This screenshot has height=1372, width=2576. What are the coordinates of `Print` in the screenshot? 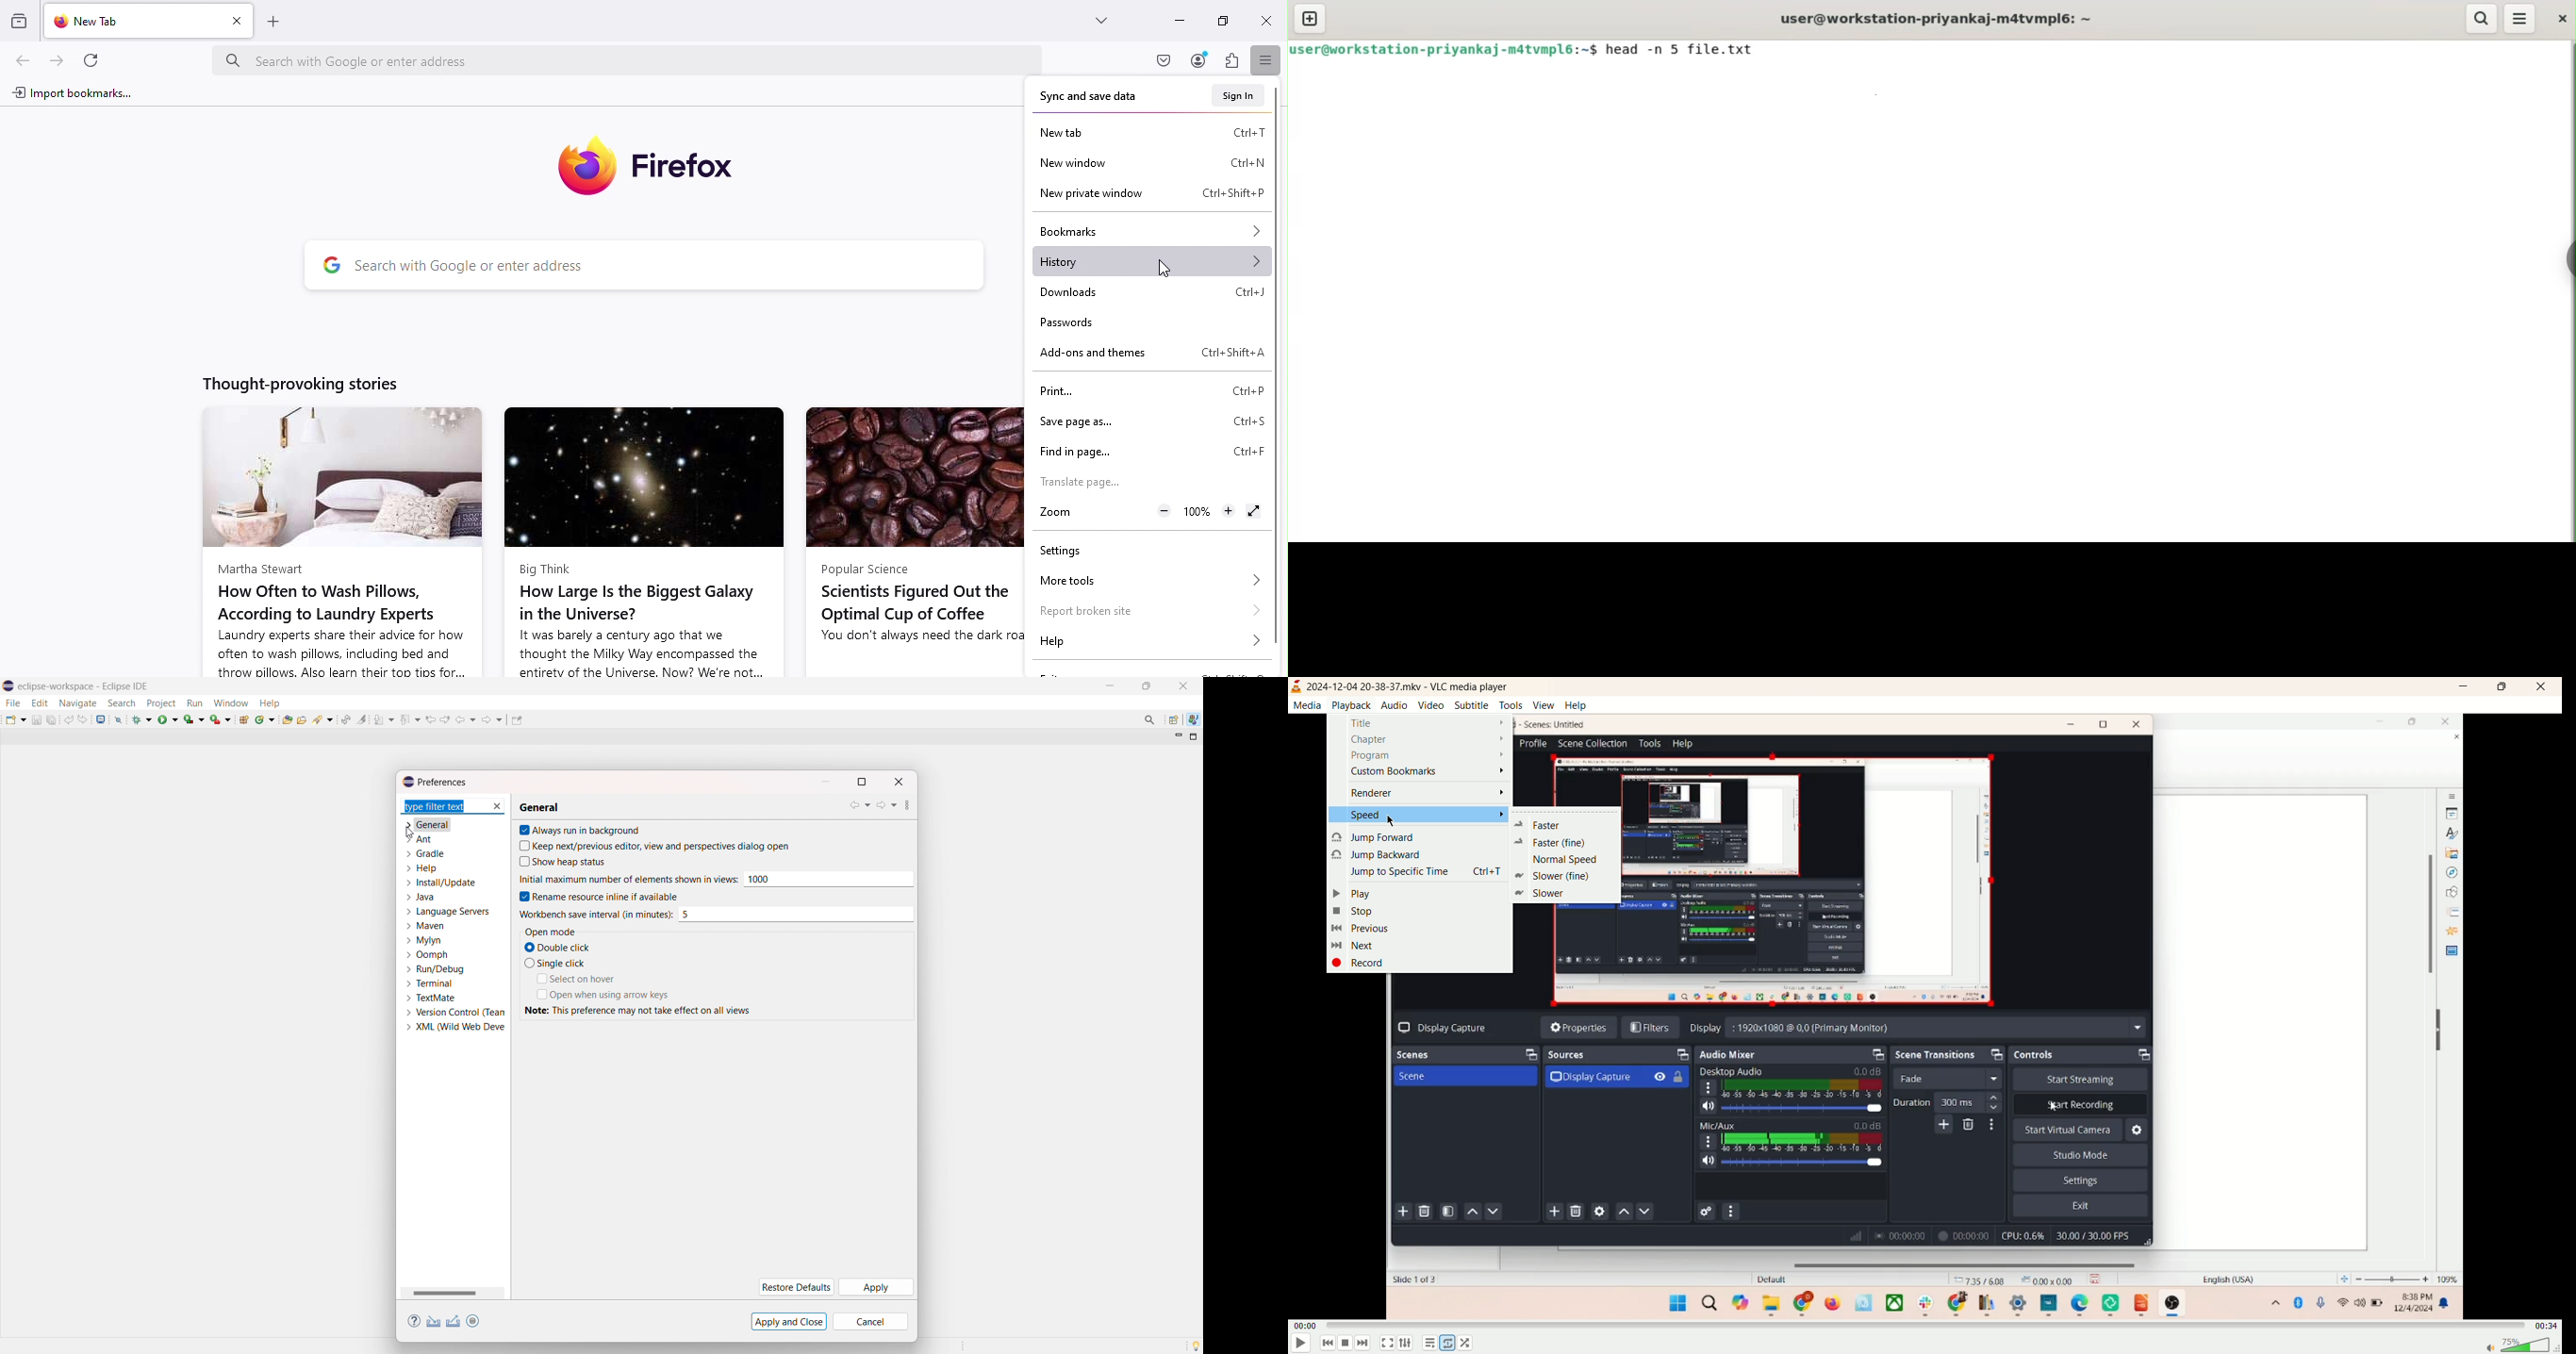 It's located at (1157, 390).